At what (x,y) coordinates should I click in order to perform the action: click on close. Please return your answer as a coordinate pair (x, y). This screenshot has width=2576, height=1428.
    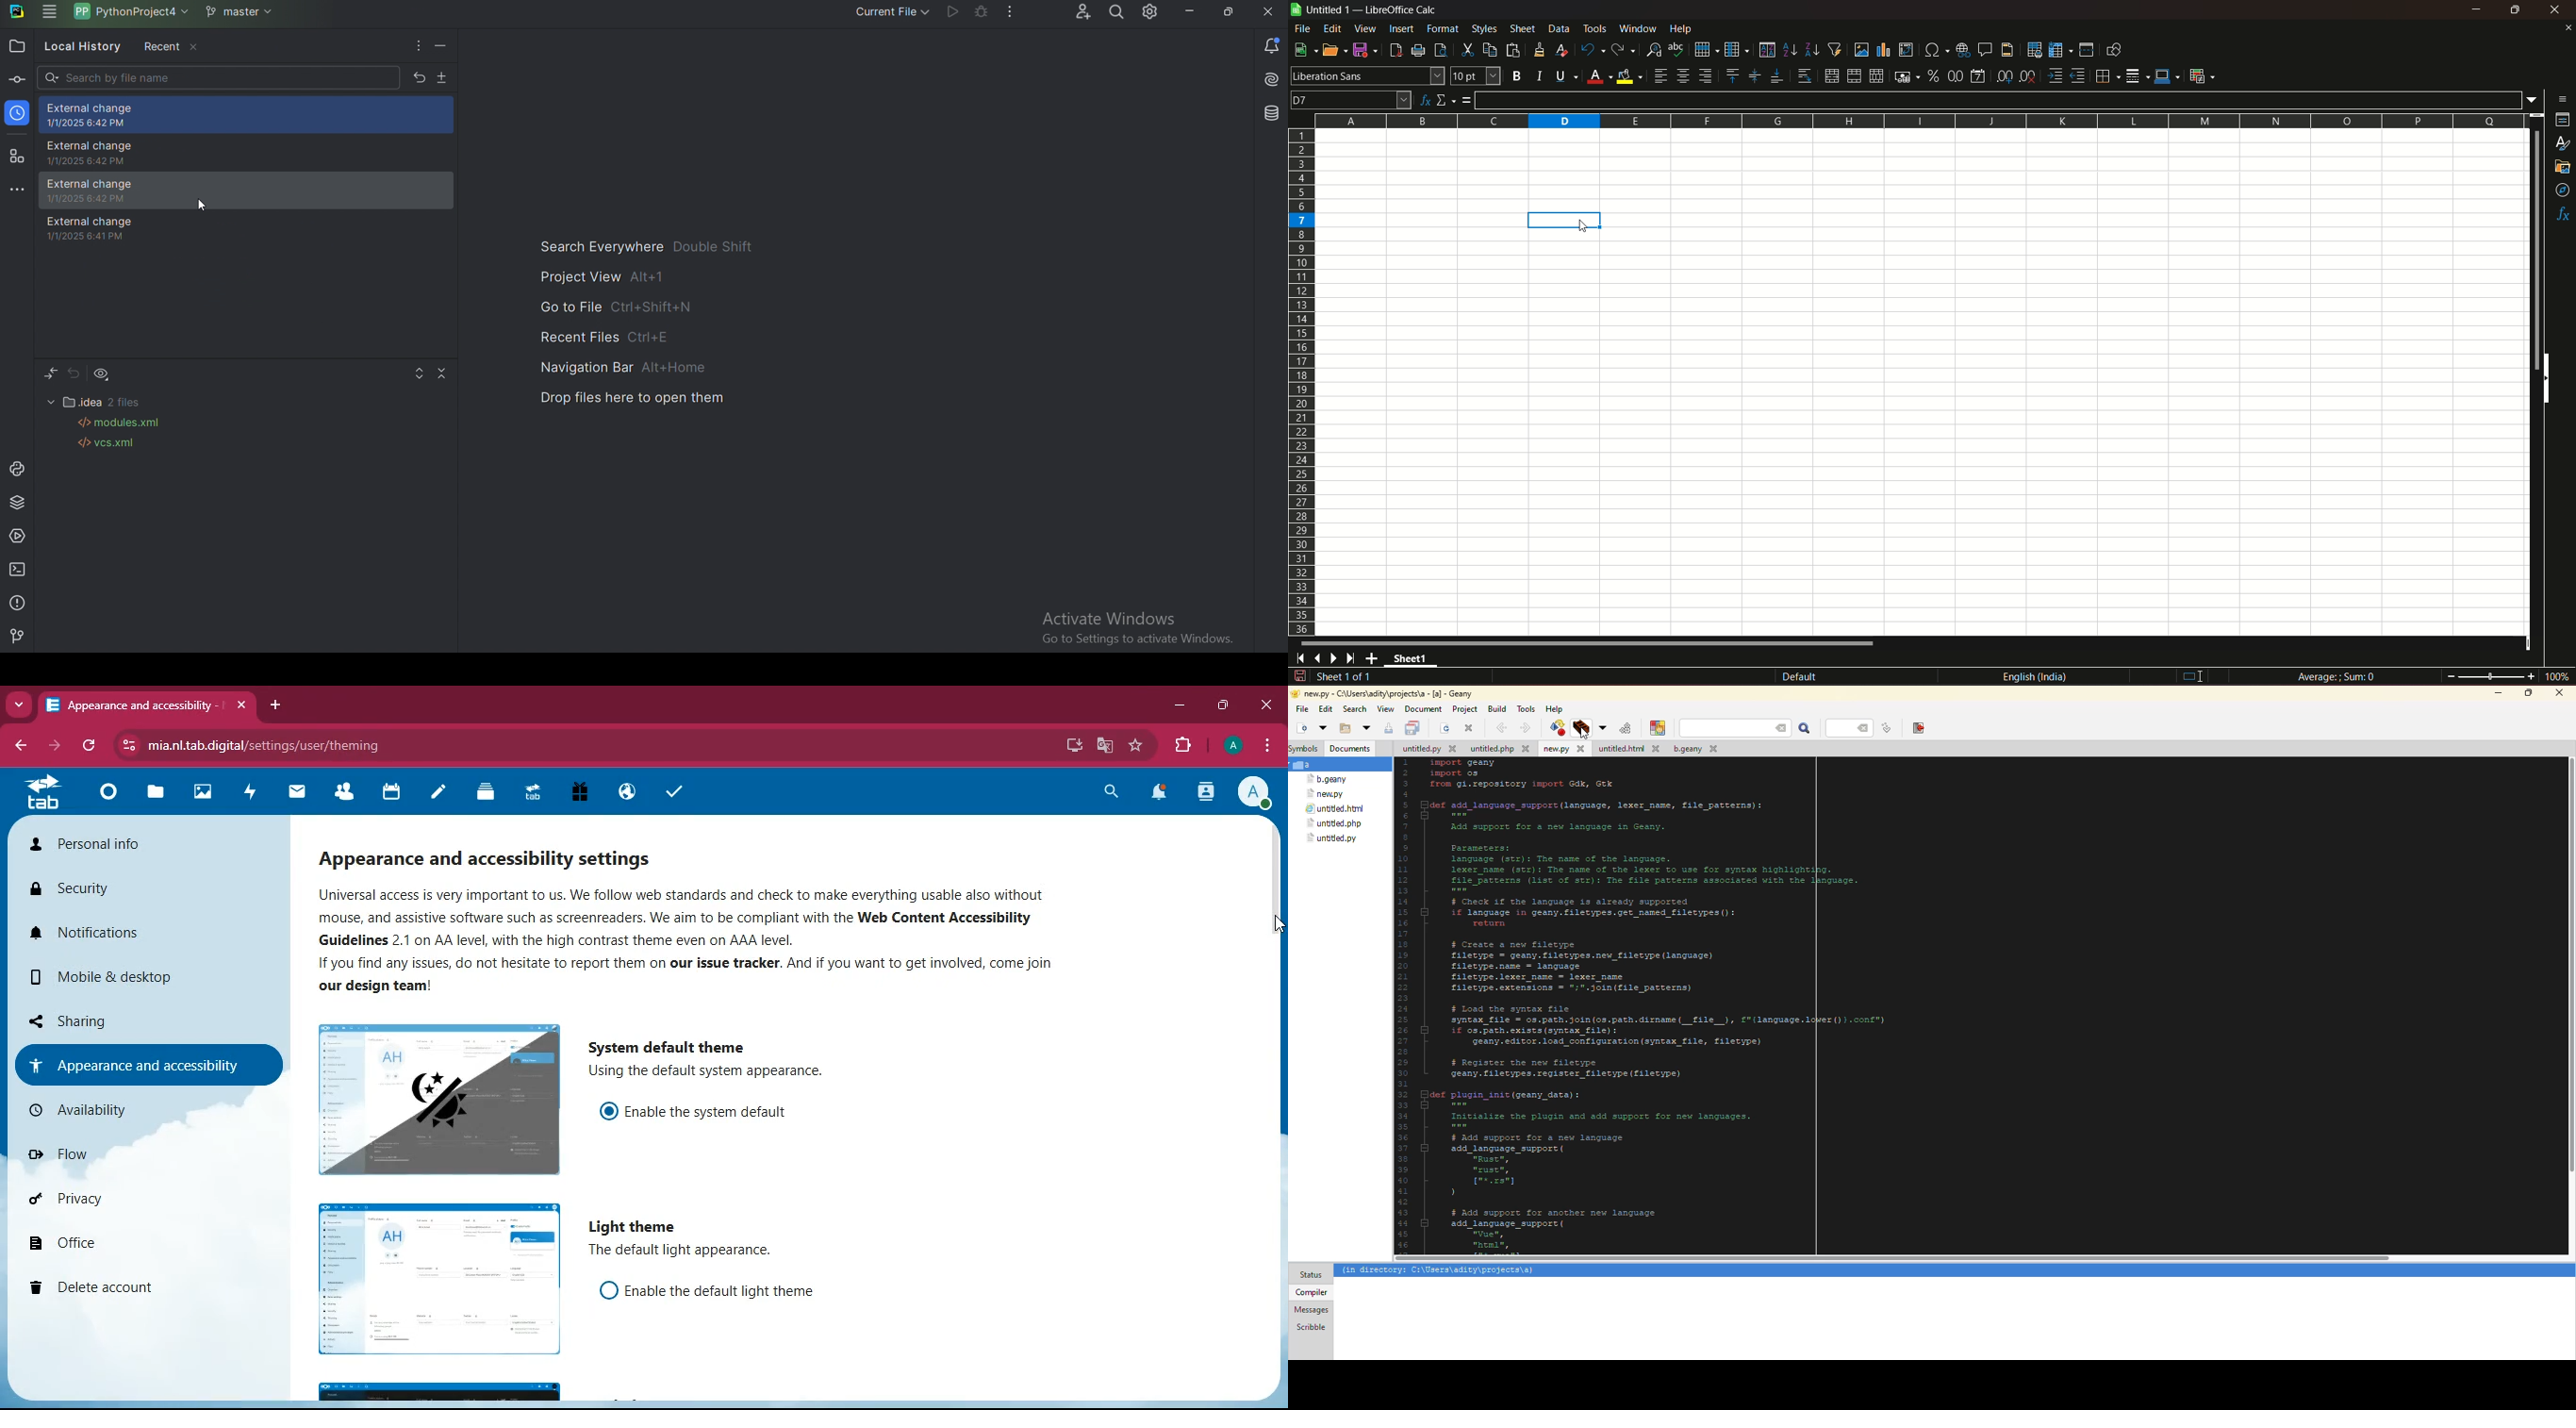
    Looking at the image, I should click on (243, 705).